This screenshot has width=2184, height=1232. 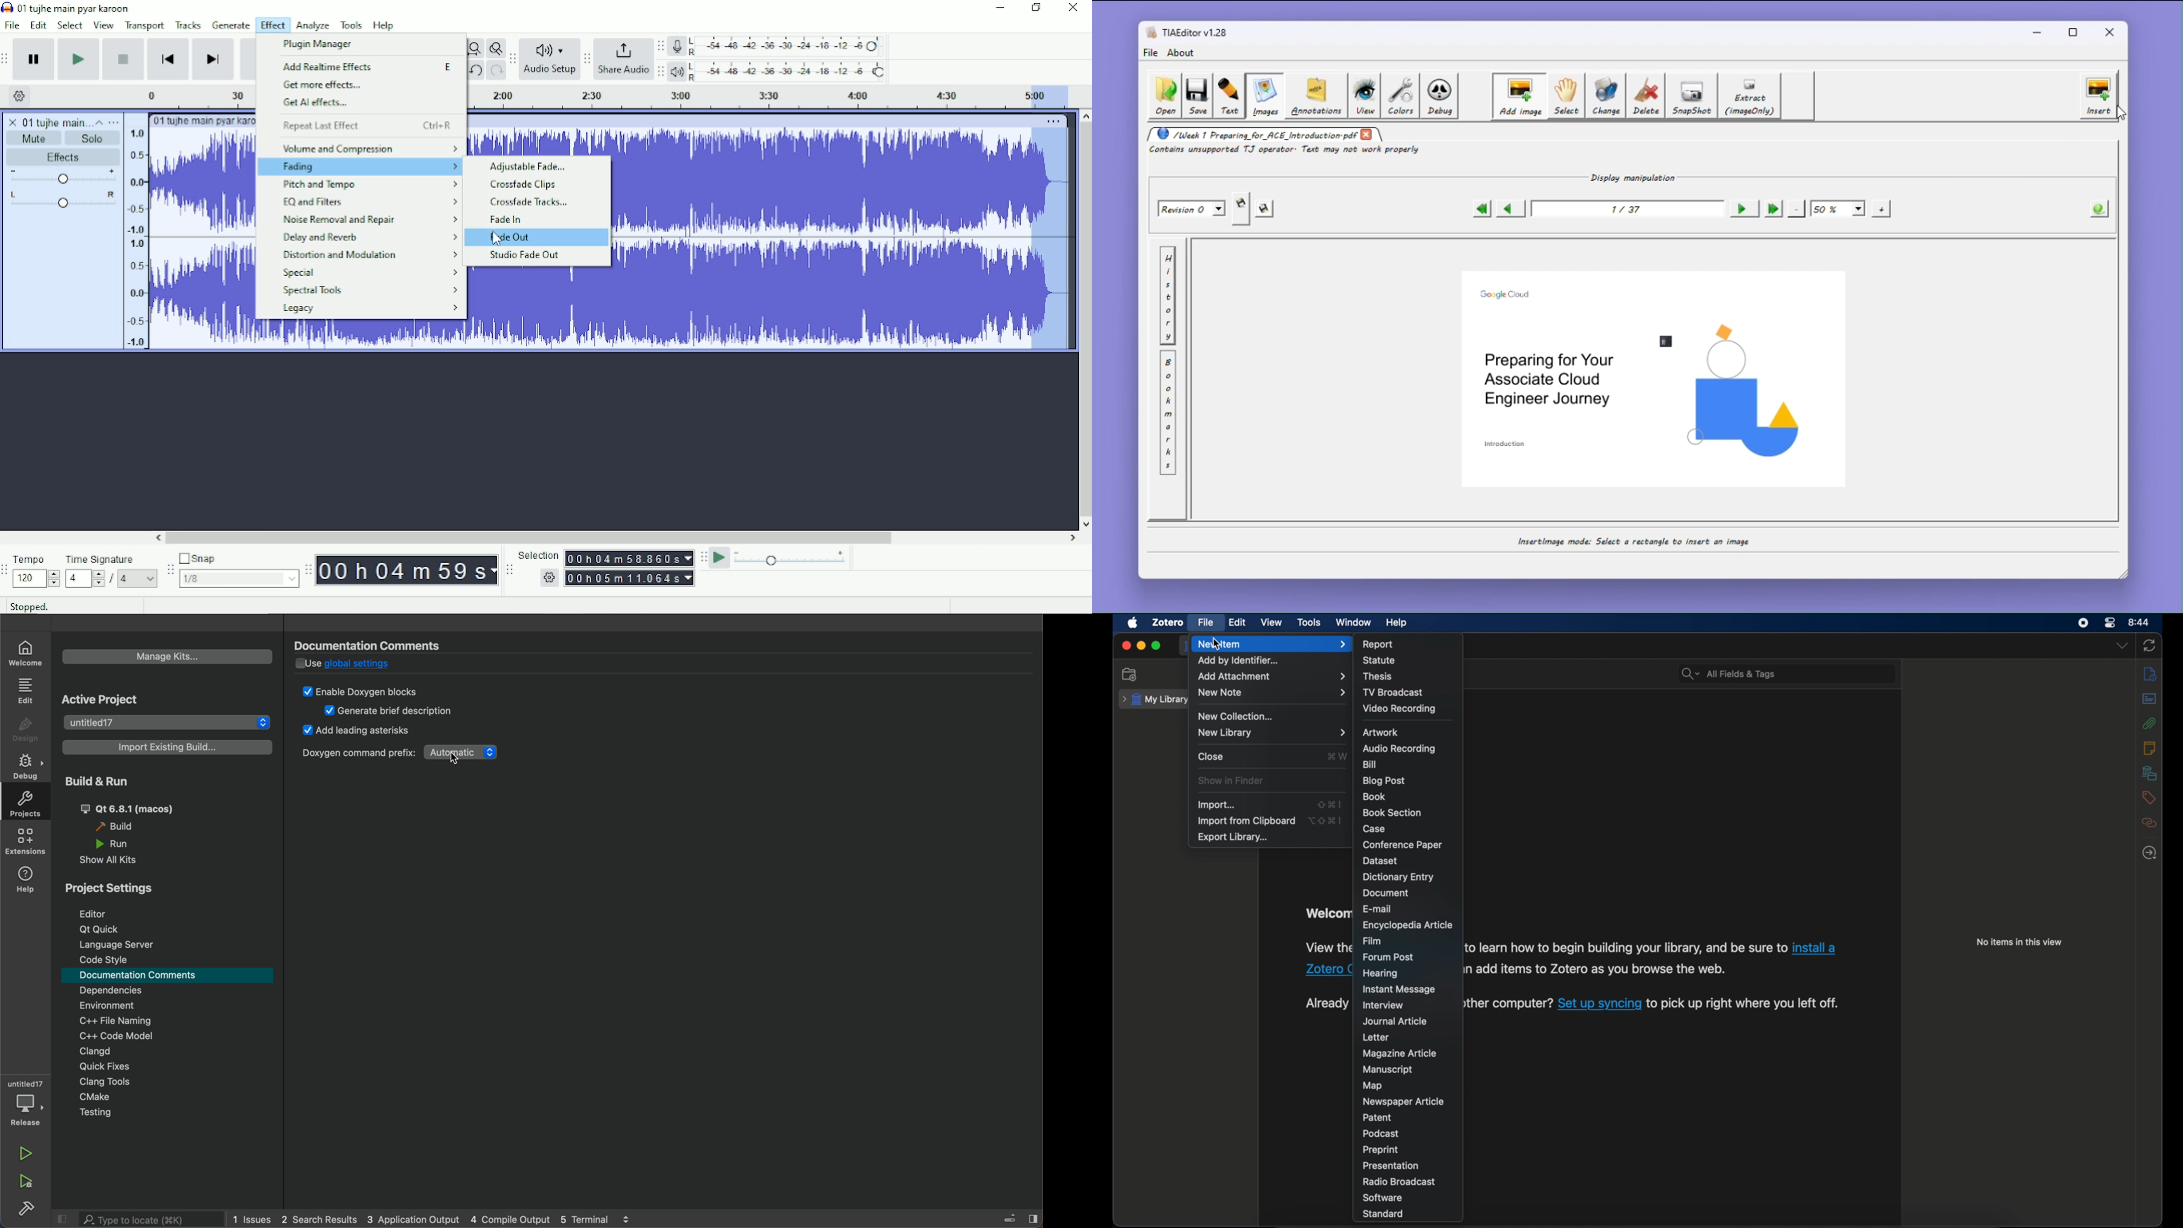 What do you see at coordinates (1329, 970) in the screenshot?
I see `Zotero connector link` at bounding box center [1329, 970].